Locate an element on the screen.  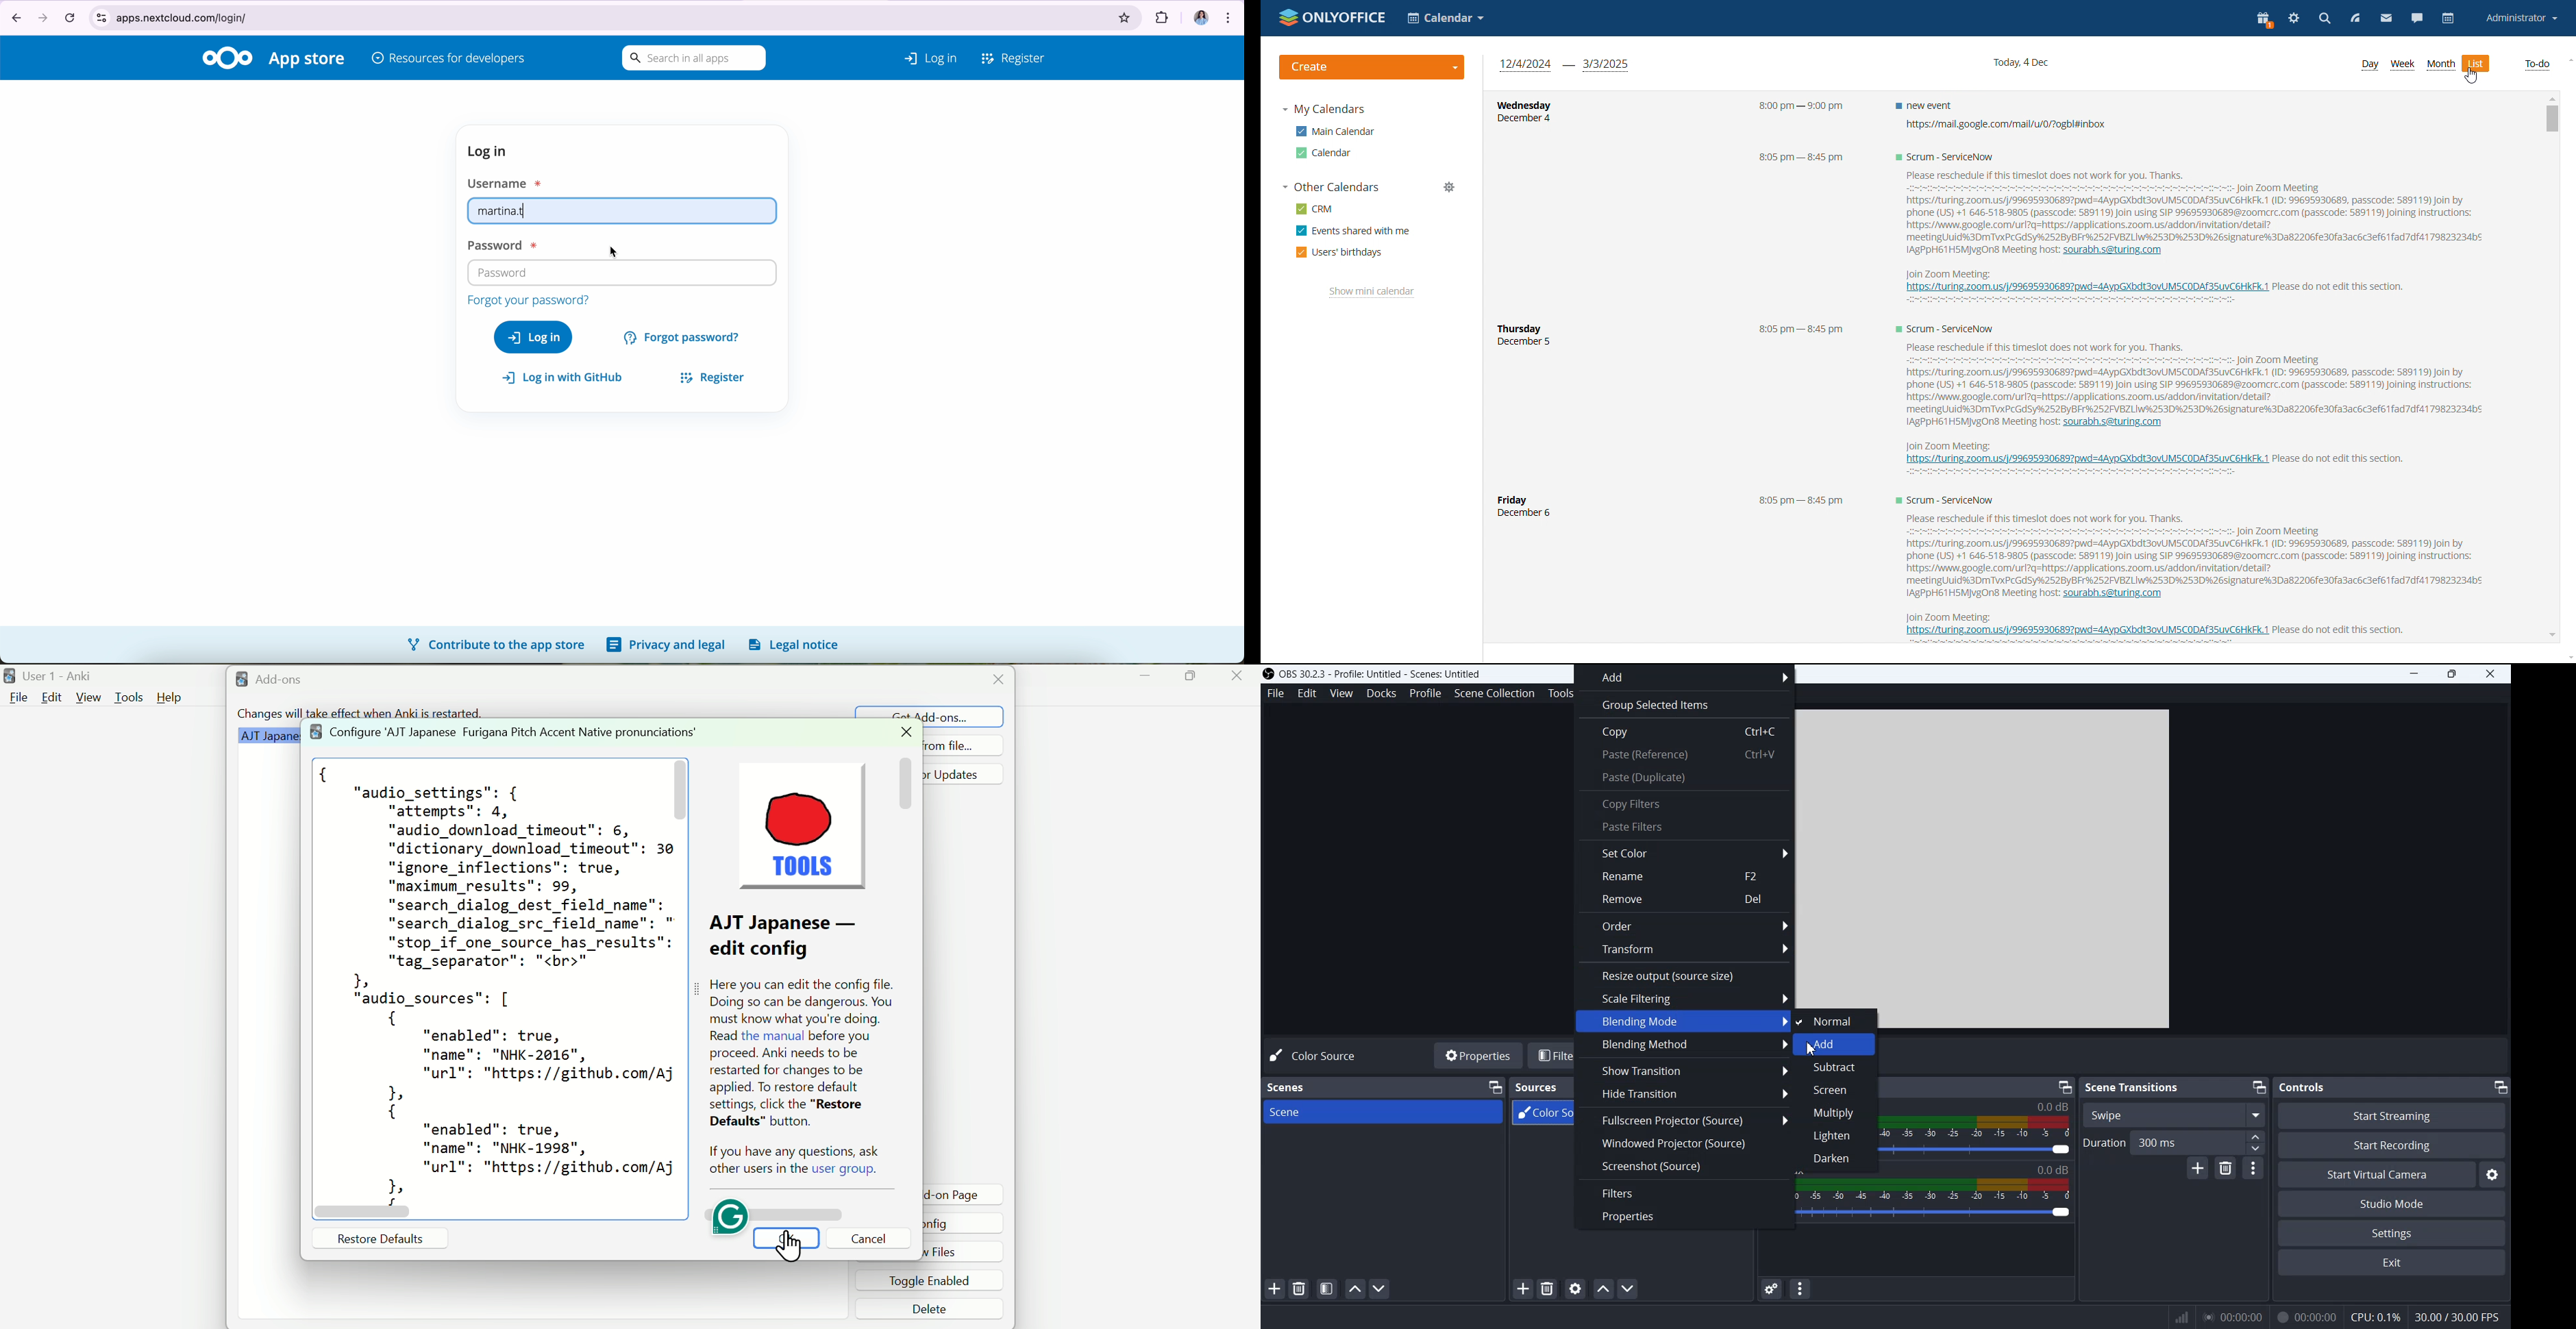
sourabh.s@turing.com is located at coordinates (2116, 594).